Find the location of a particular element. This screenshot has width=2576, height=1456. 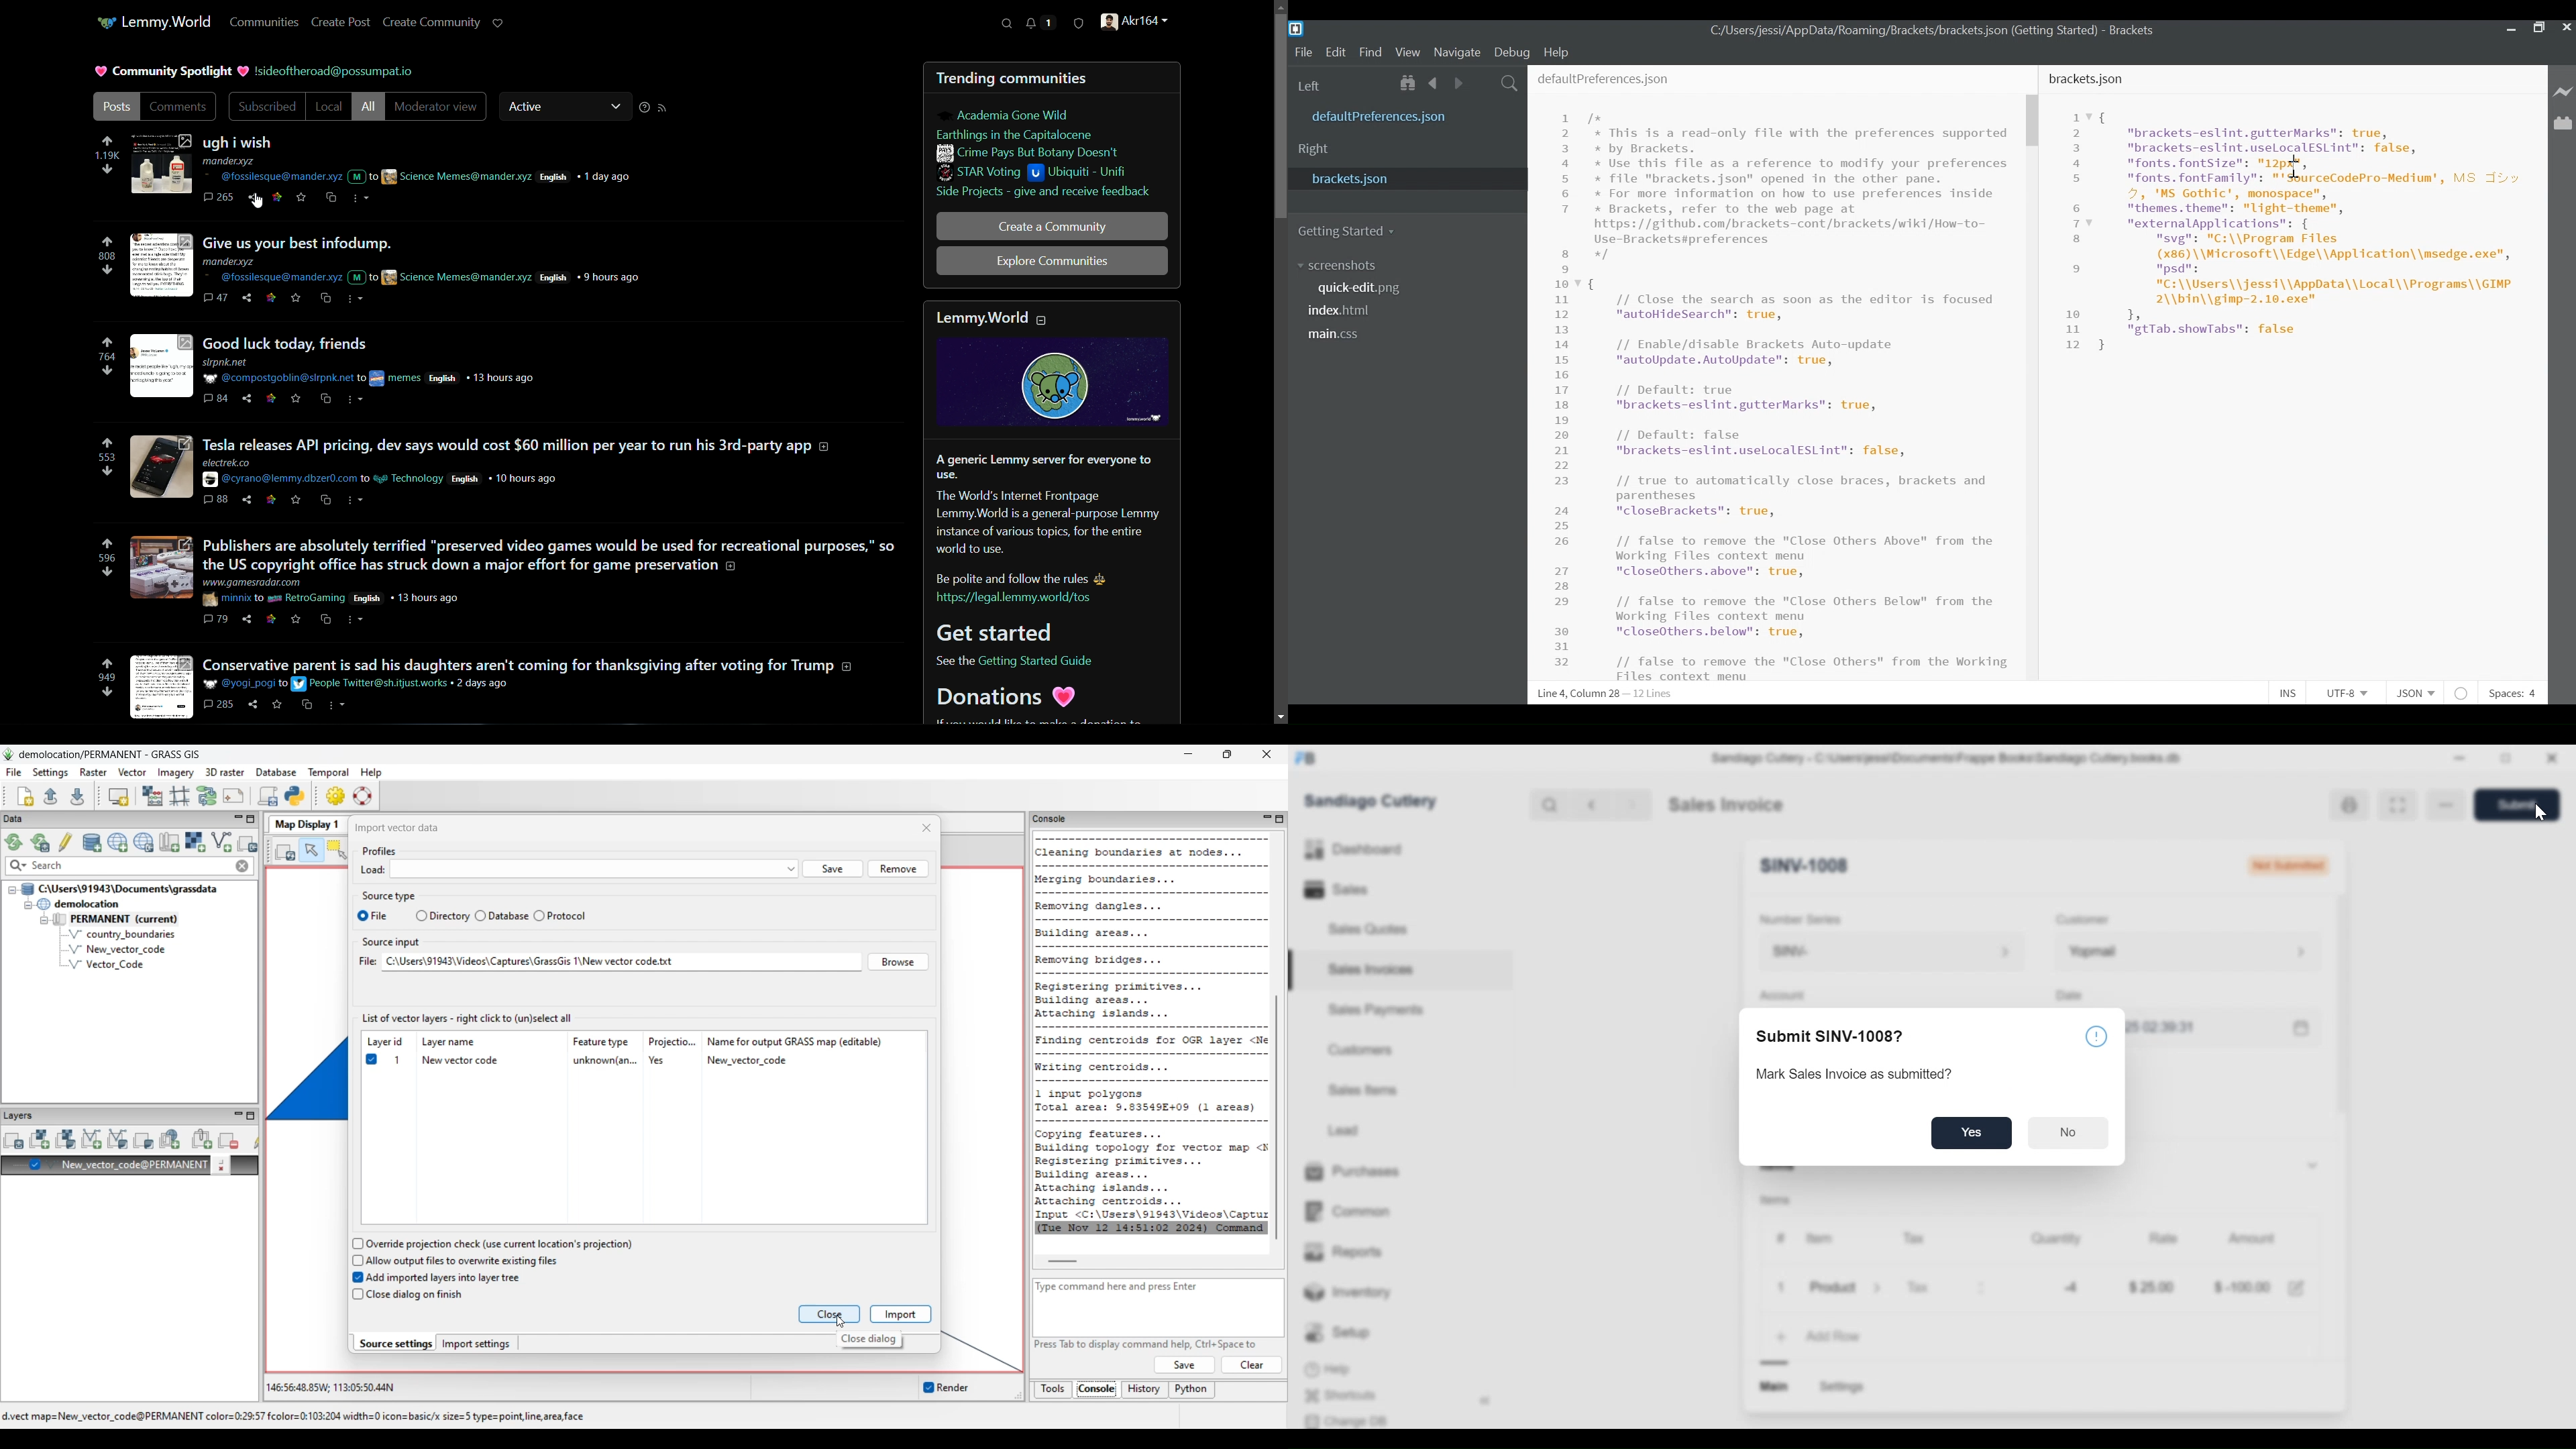

more information is located at coordinates (827, 447).